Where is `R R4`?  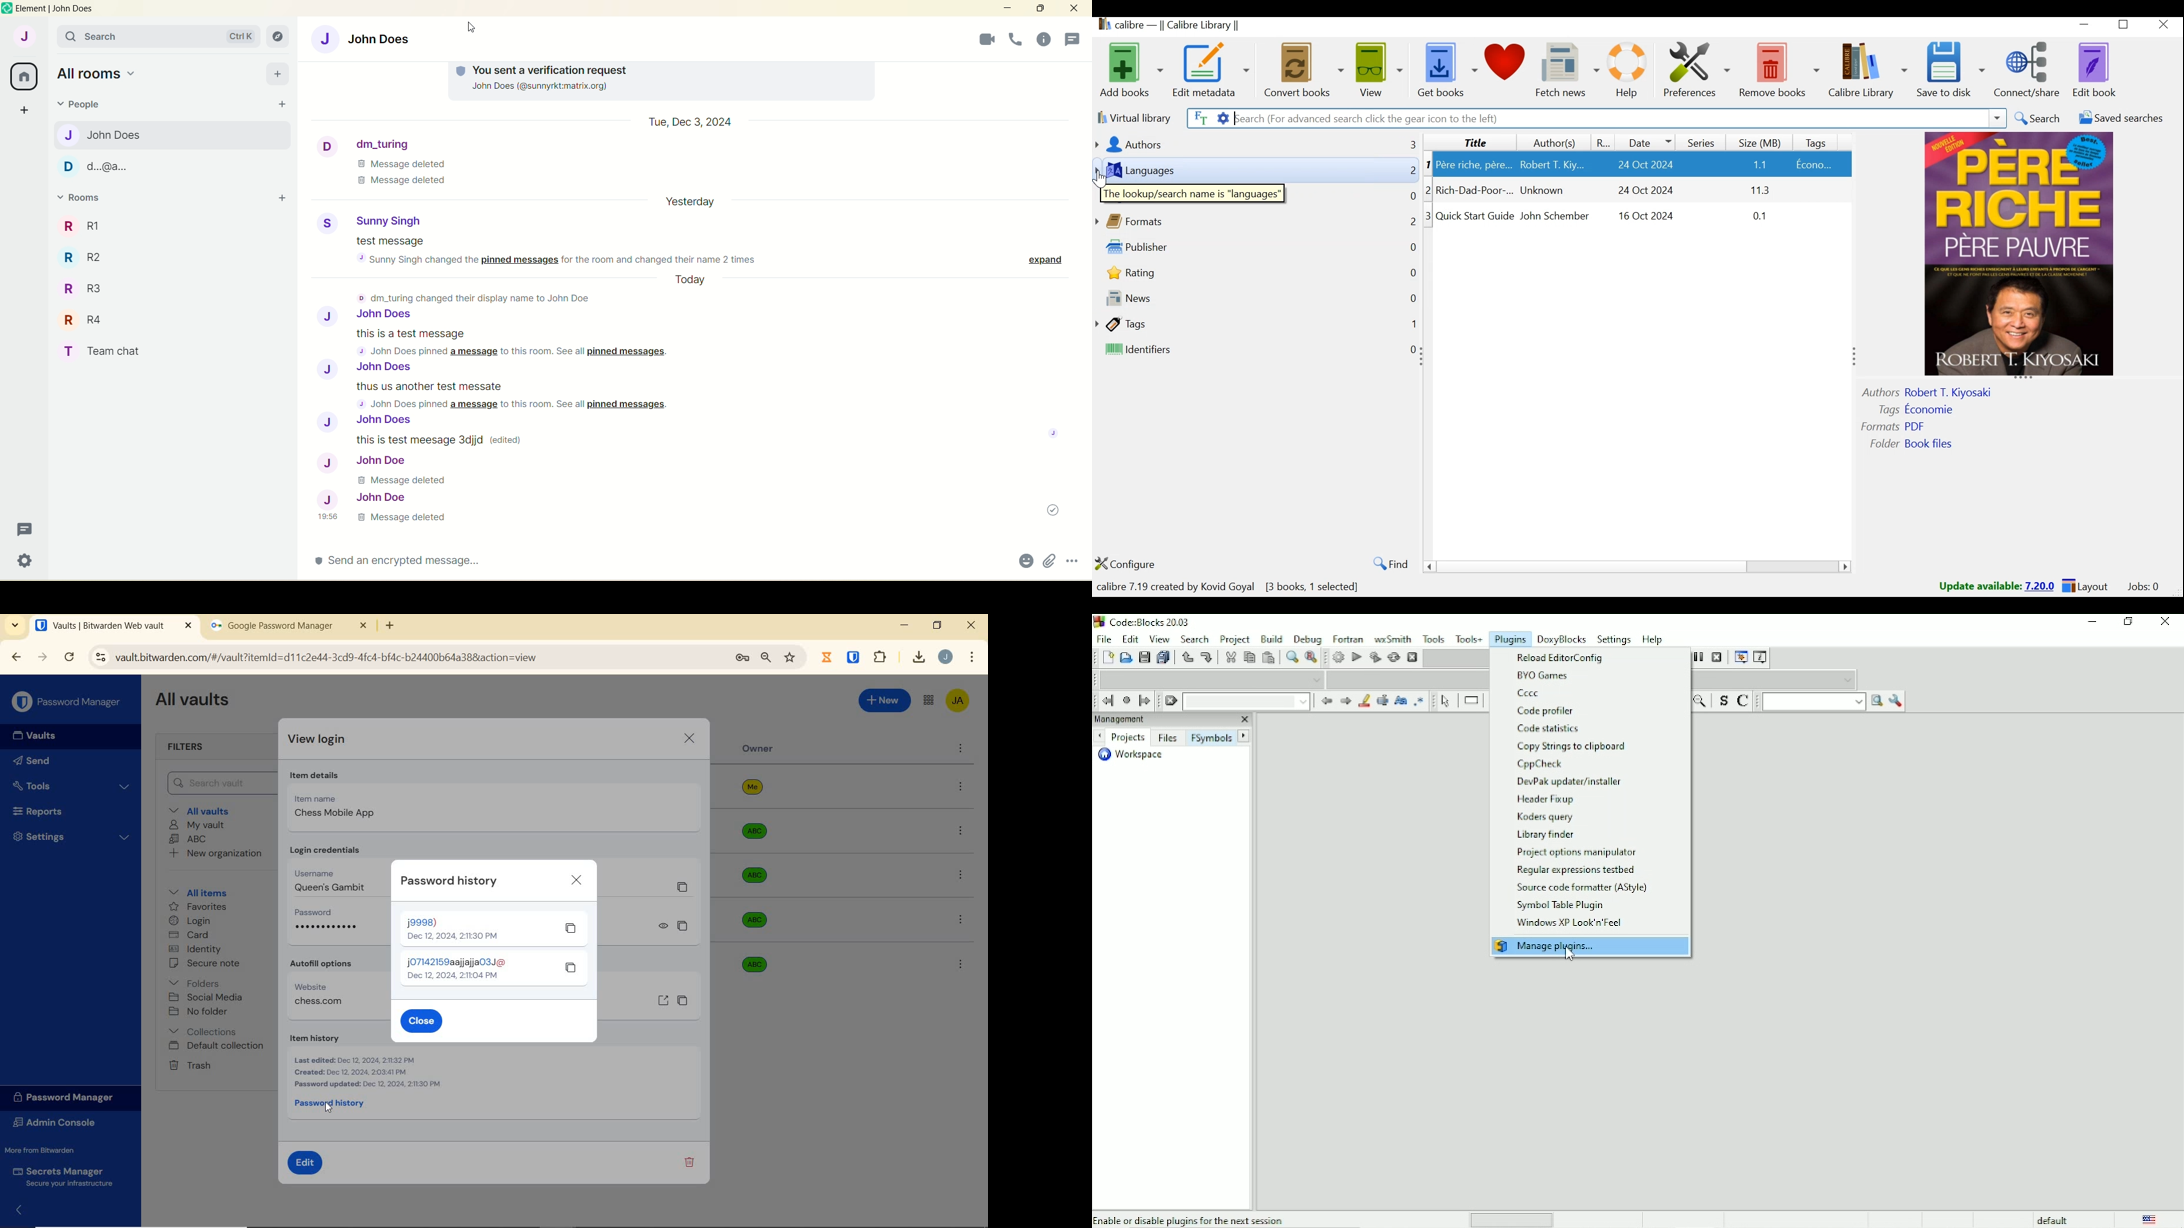 R R4 is located at coordinates (84, 320).